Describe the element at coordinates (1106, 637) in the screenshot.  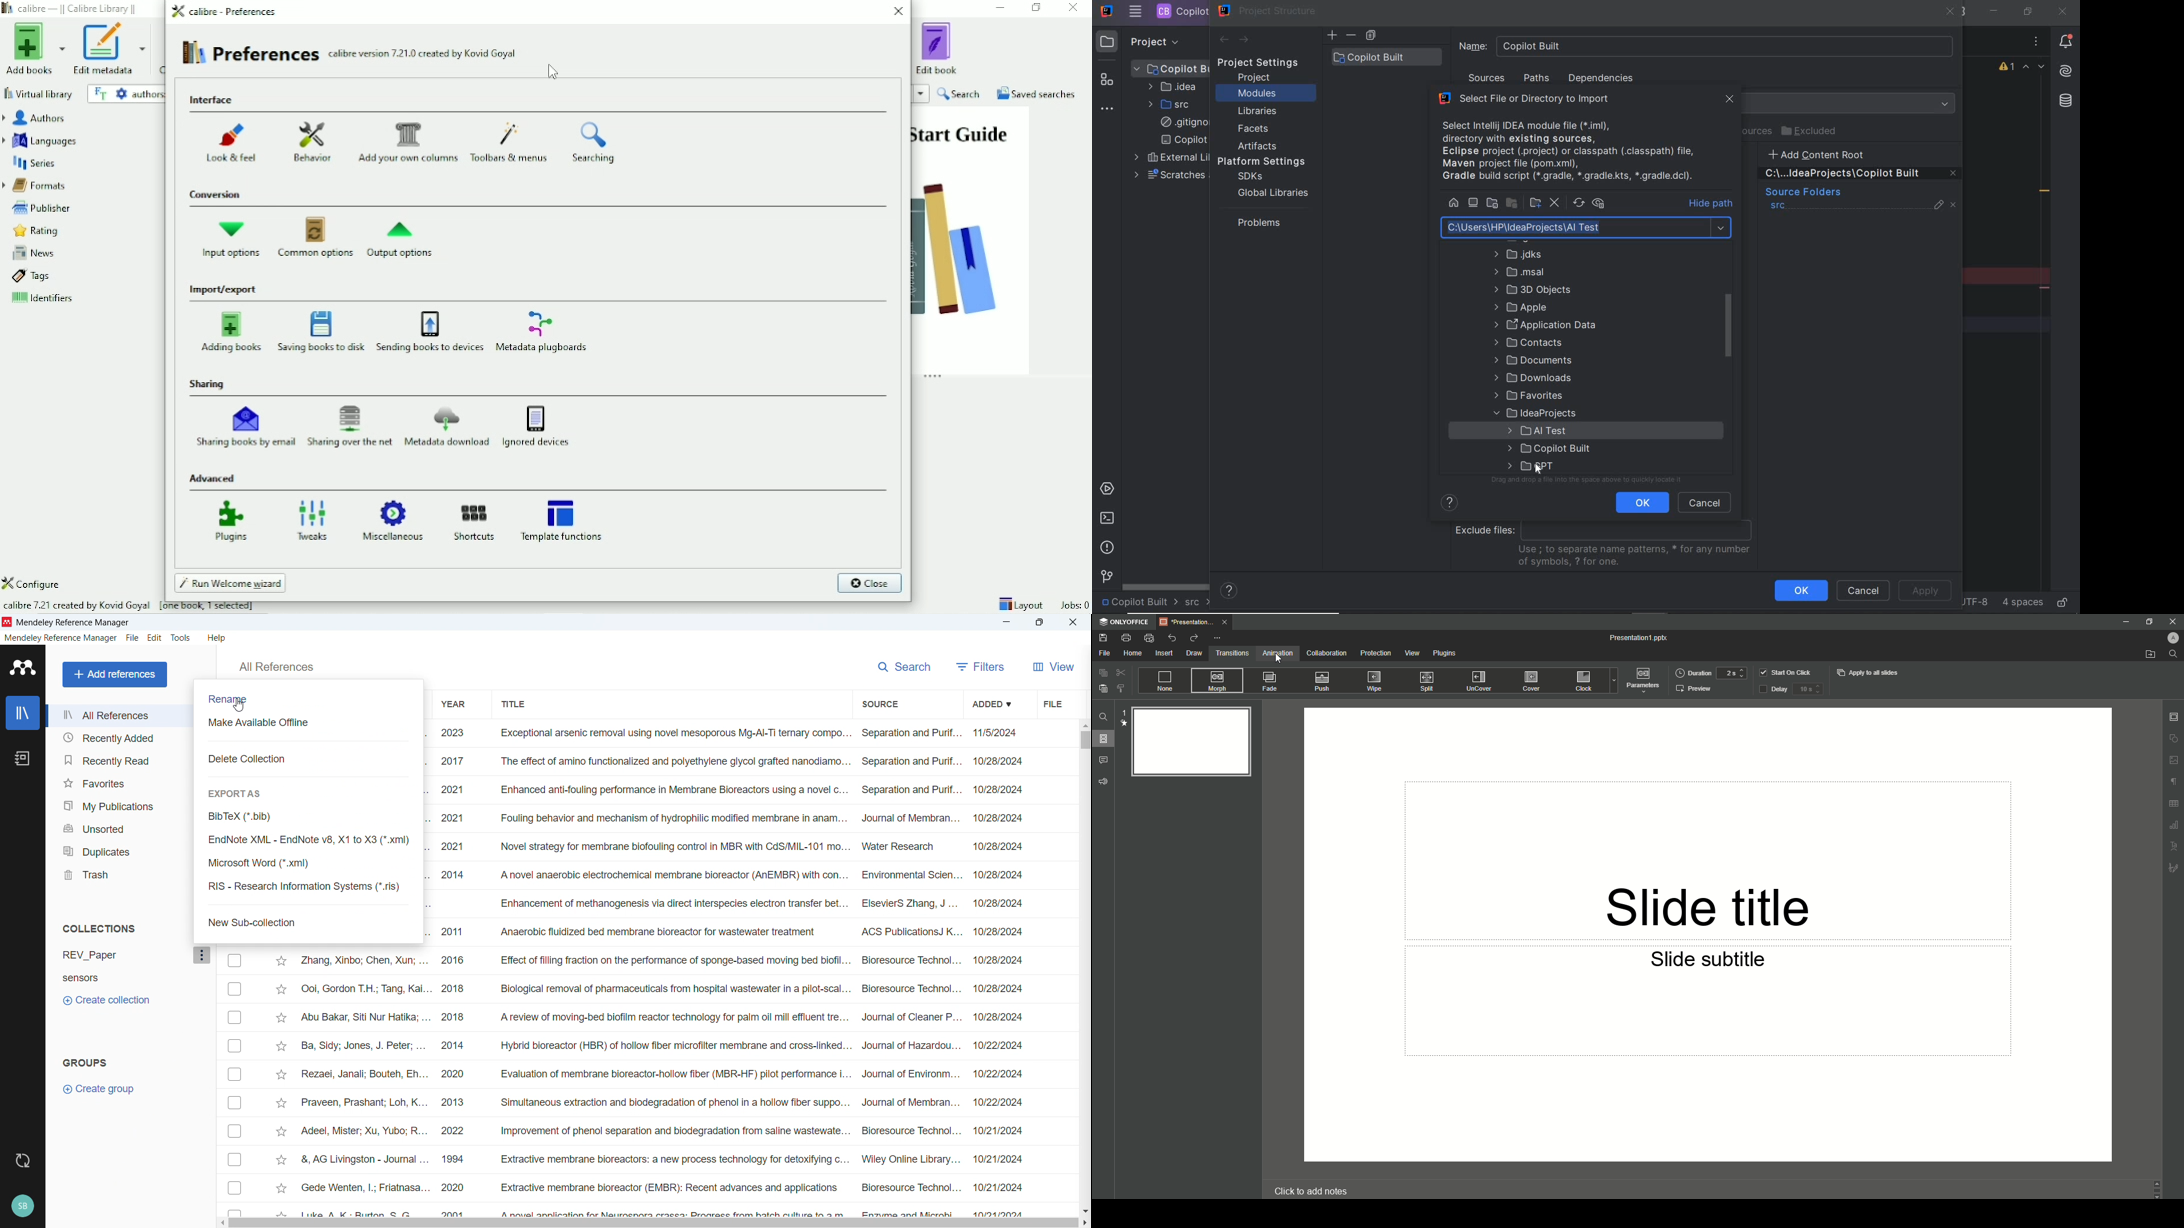
I see `Save` at that location.